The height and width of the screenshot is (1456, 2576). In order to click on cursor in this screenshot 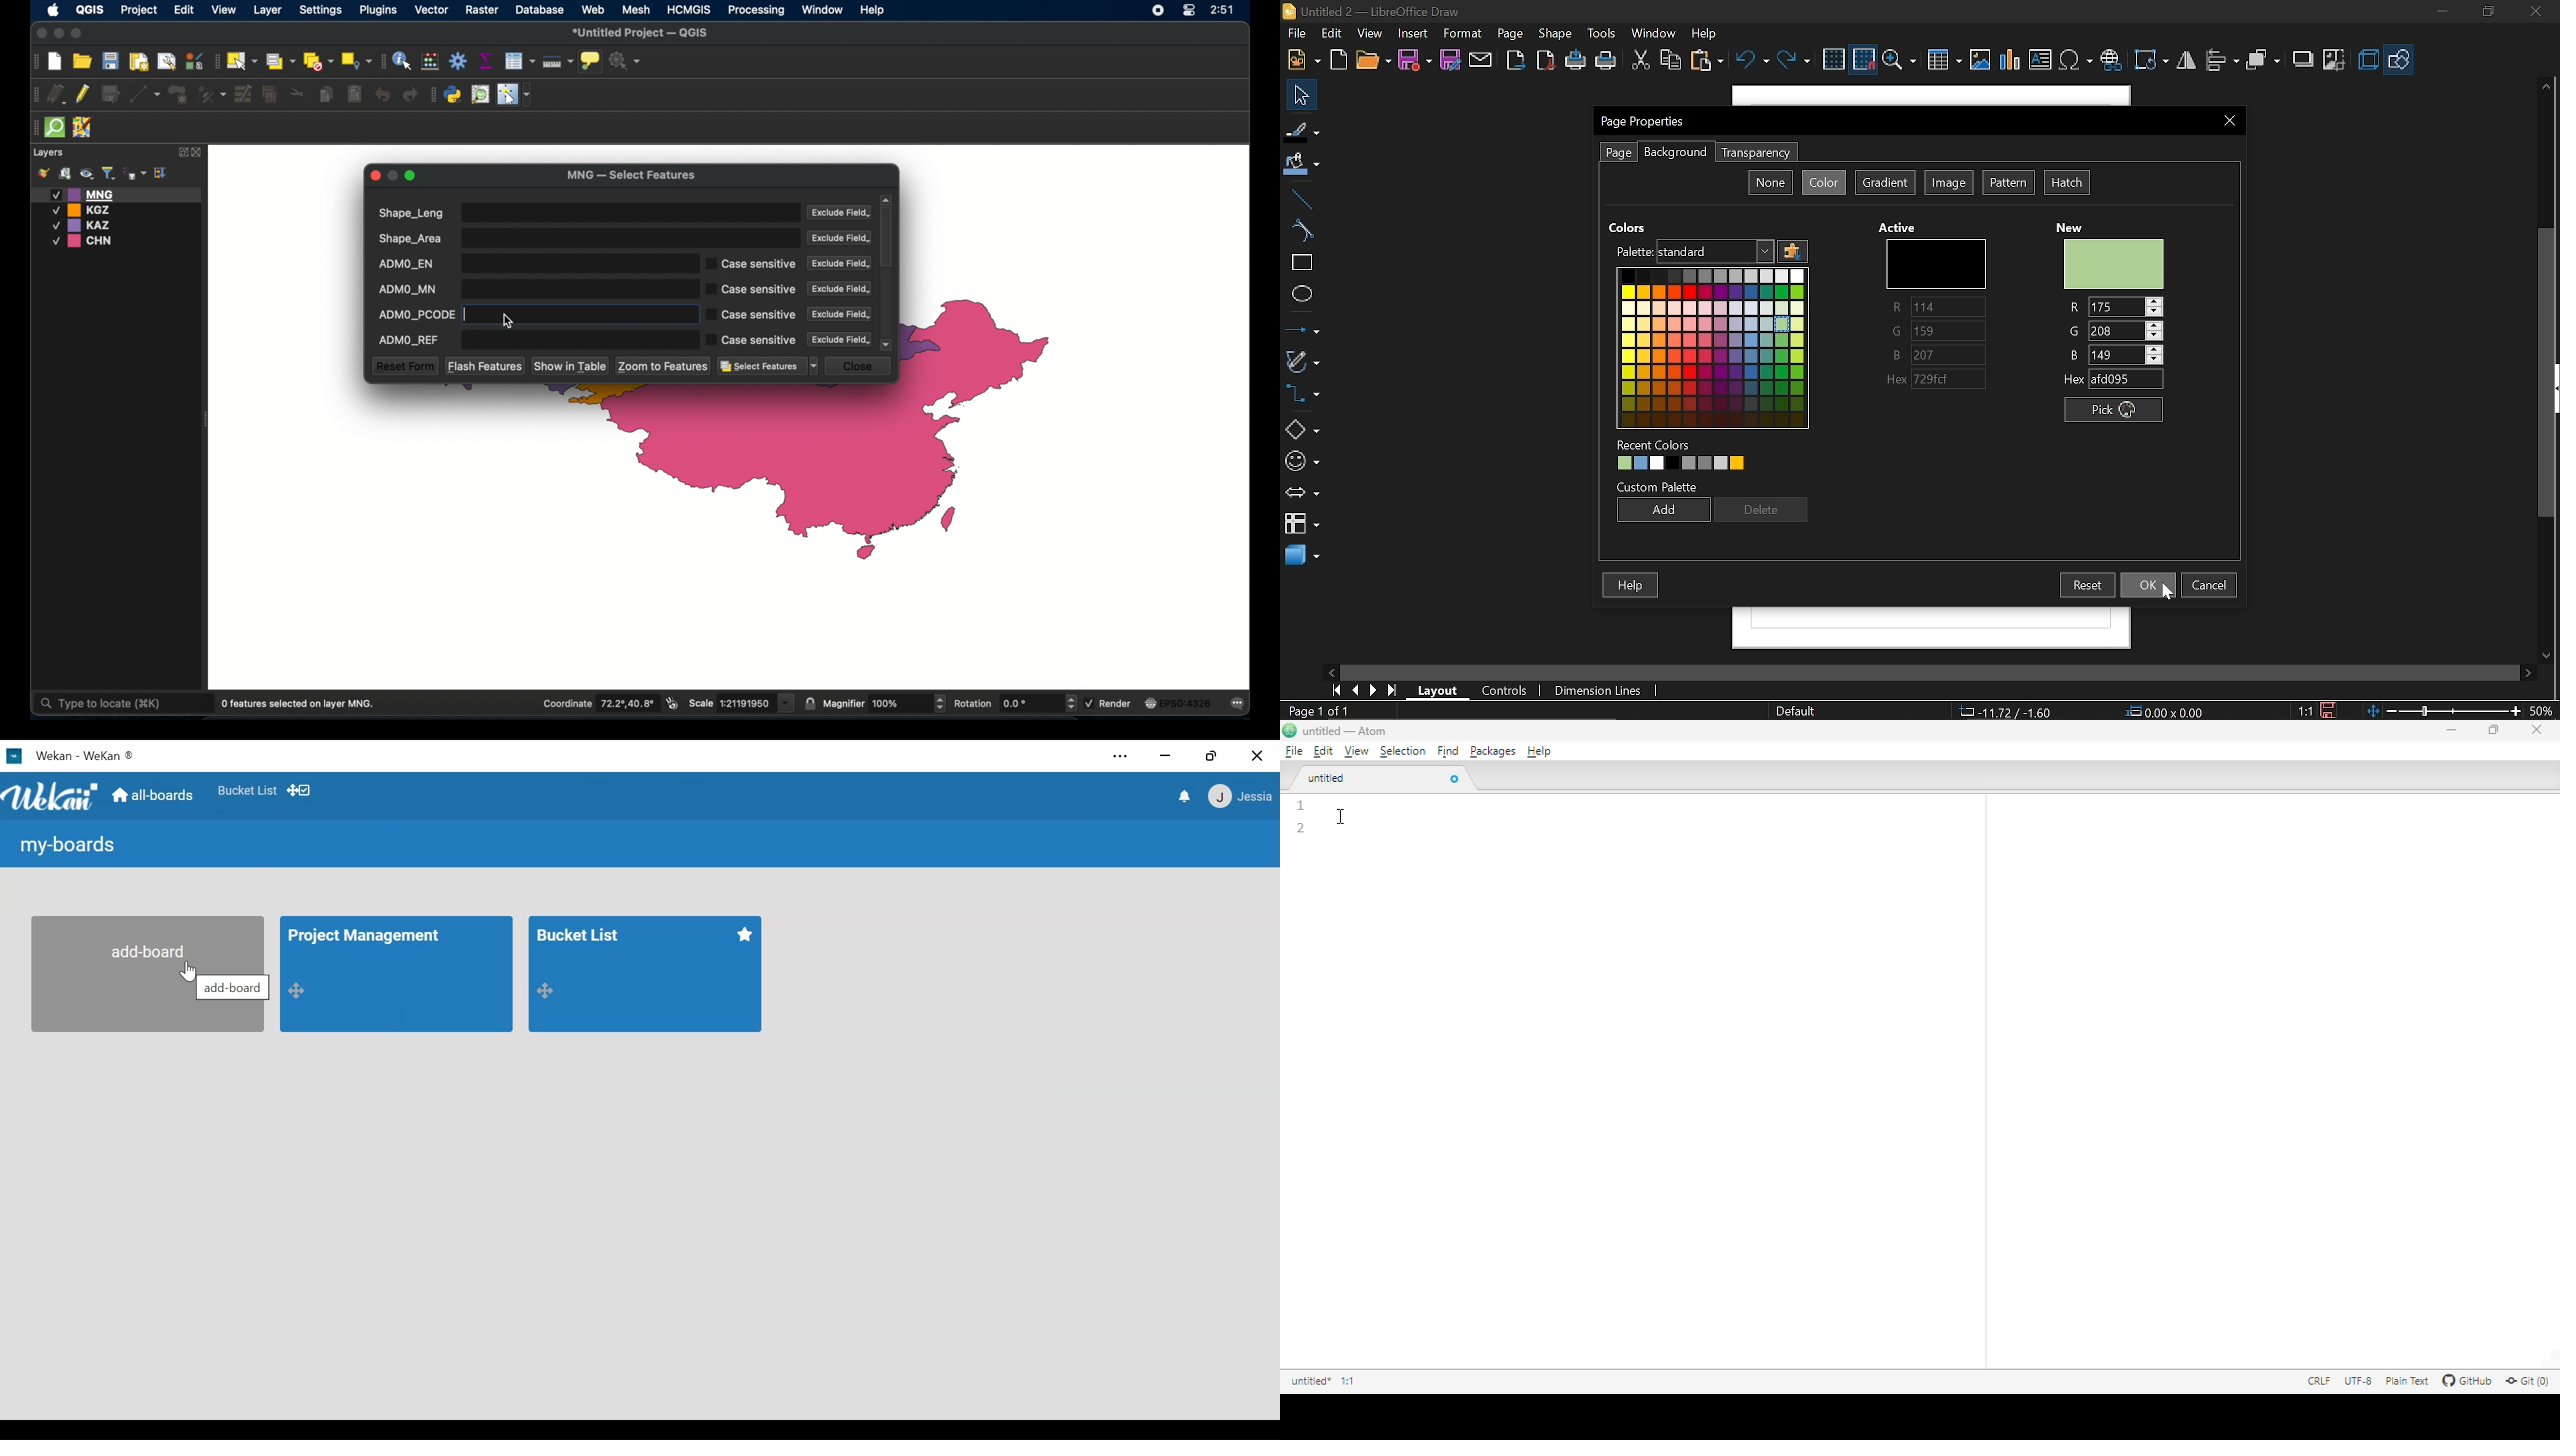, I will do `click(510, 320)`.